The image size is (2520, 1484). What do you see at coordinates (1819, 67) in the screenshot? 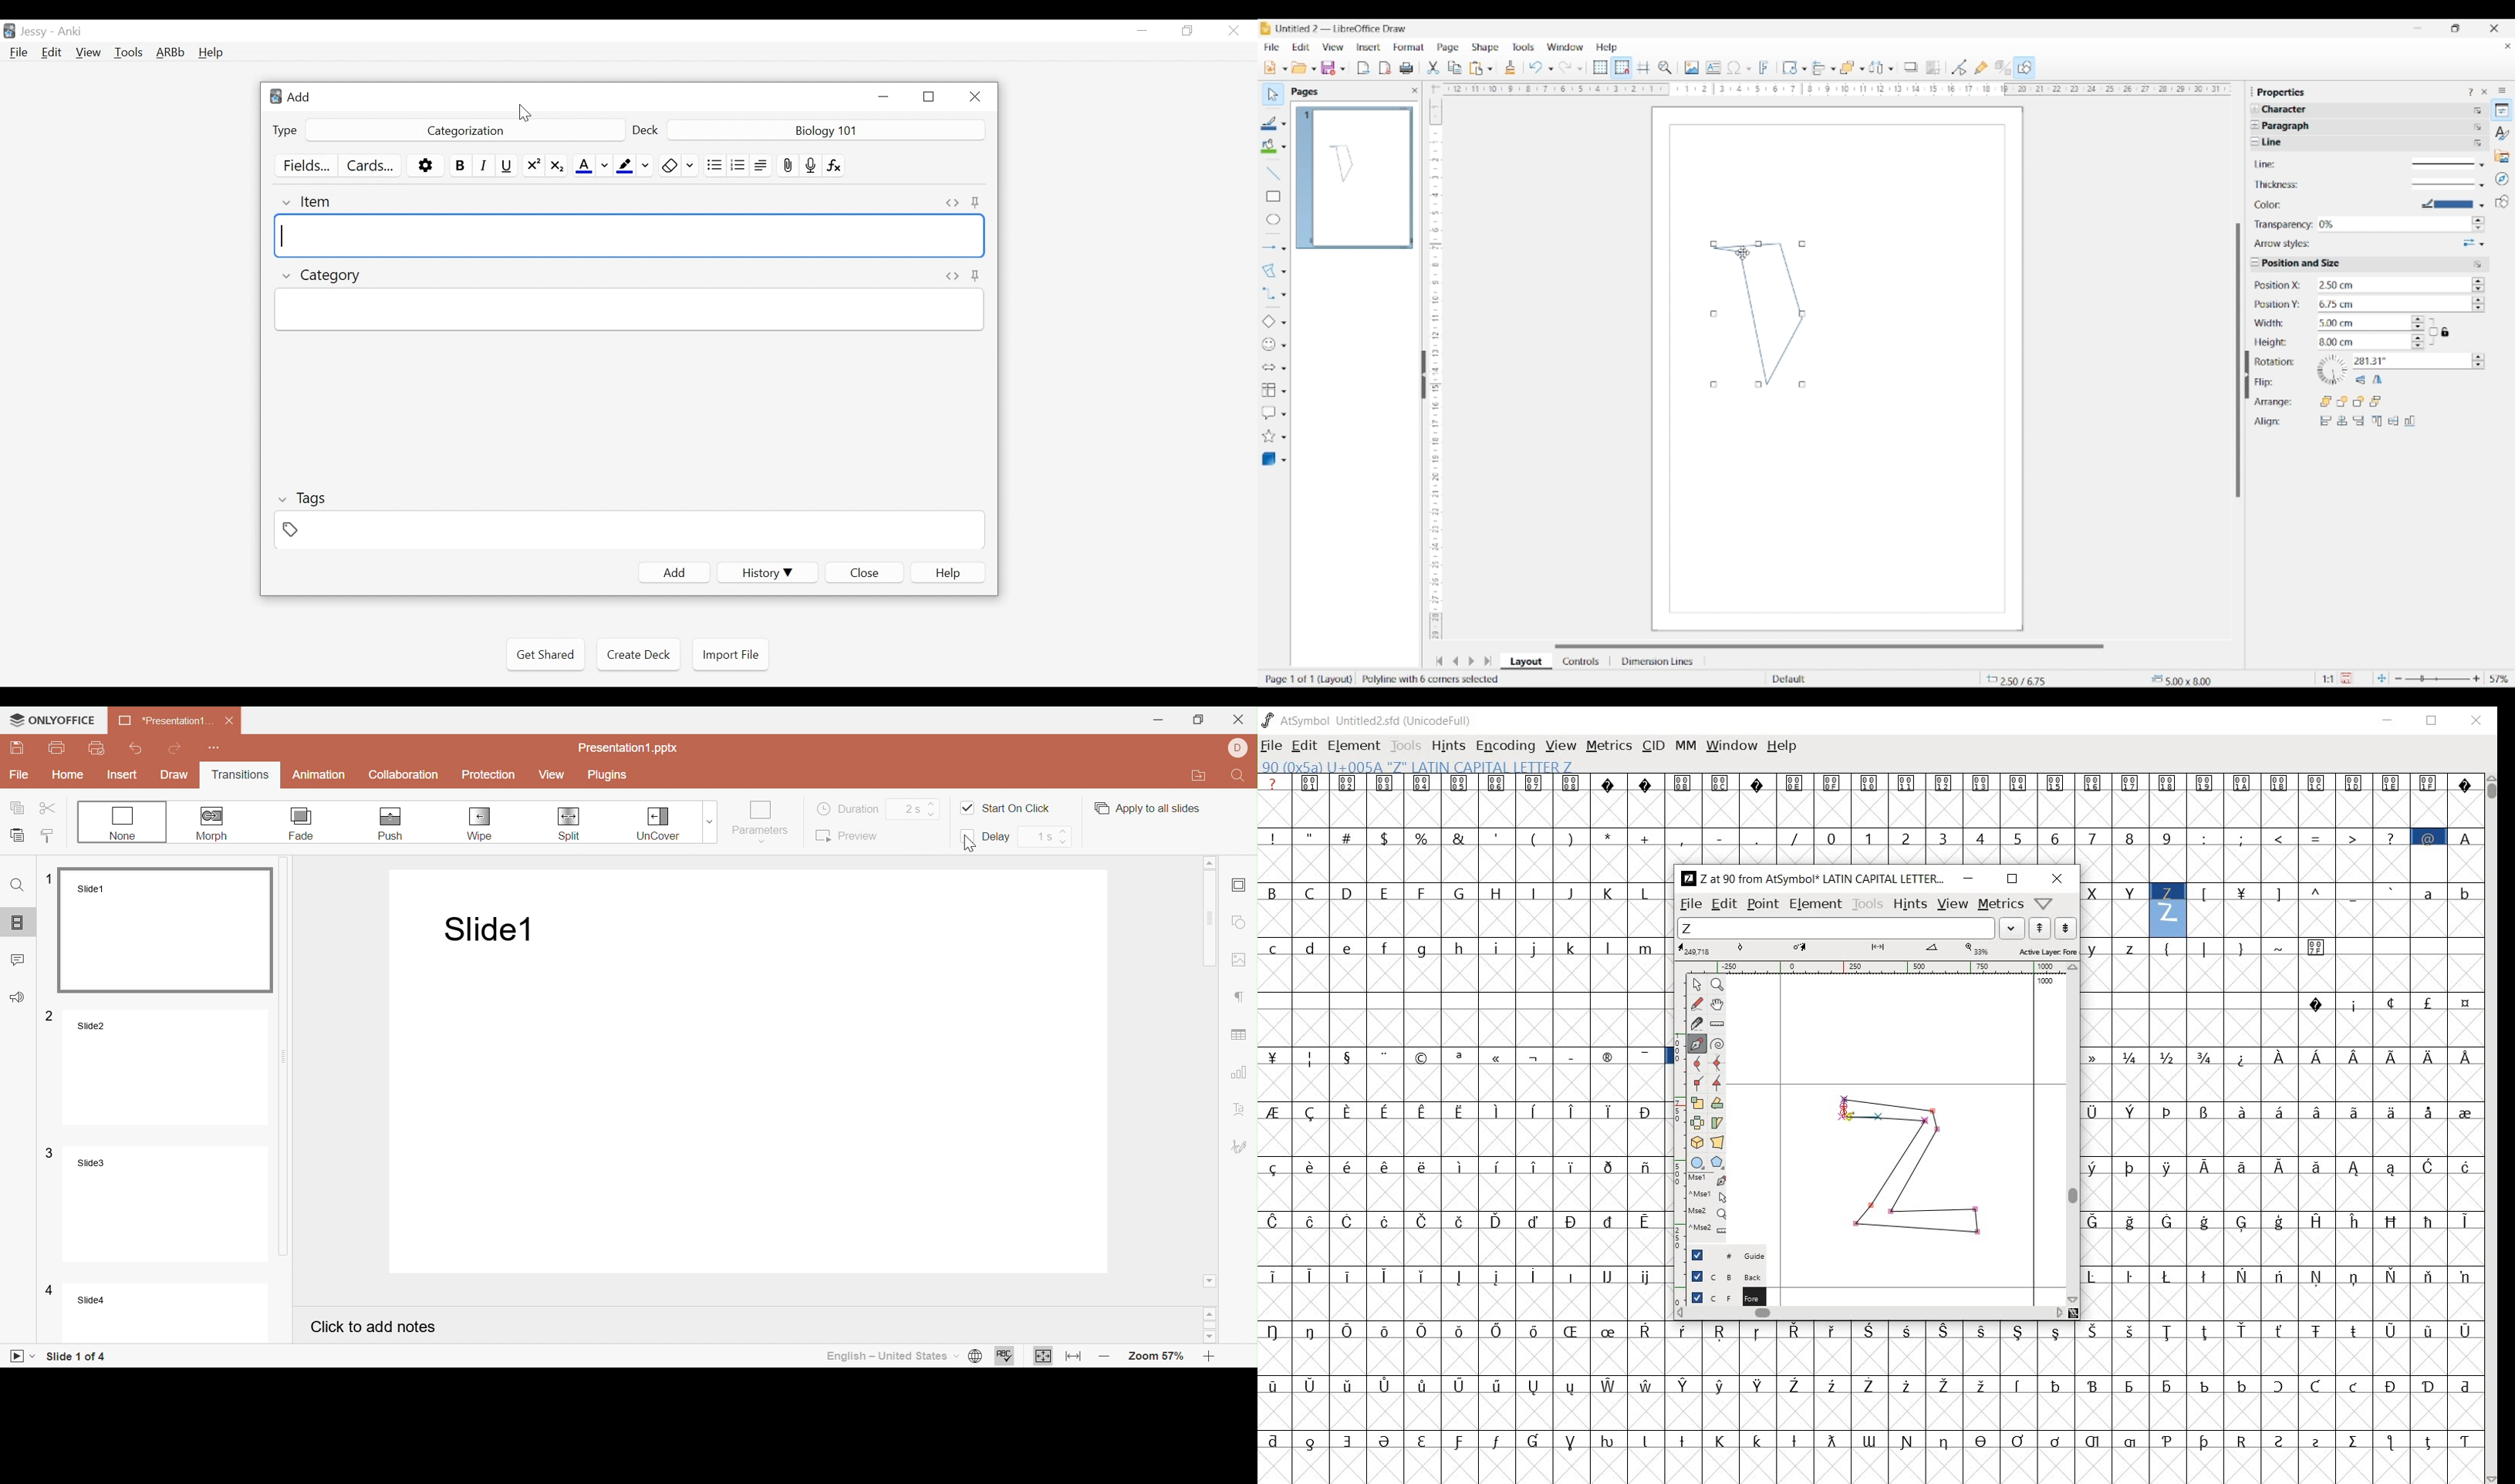
I see `Selected alignment` at bounding box center [1819, 67].